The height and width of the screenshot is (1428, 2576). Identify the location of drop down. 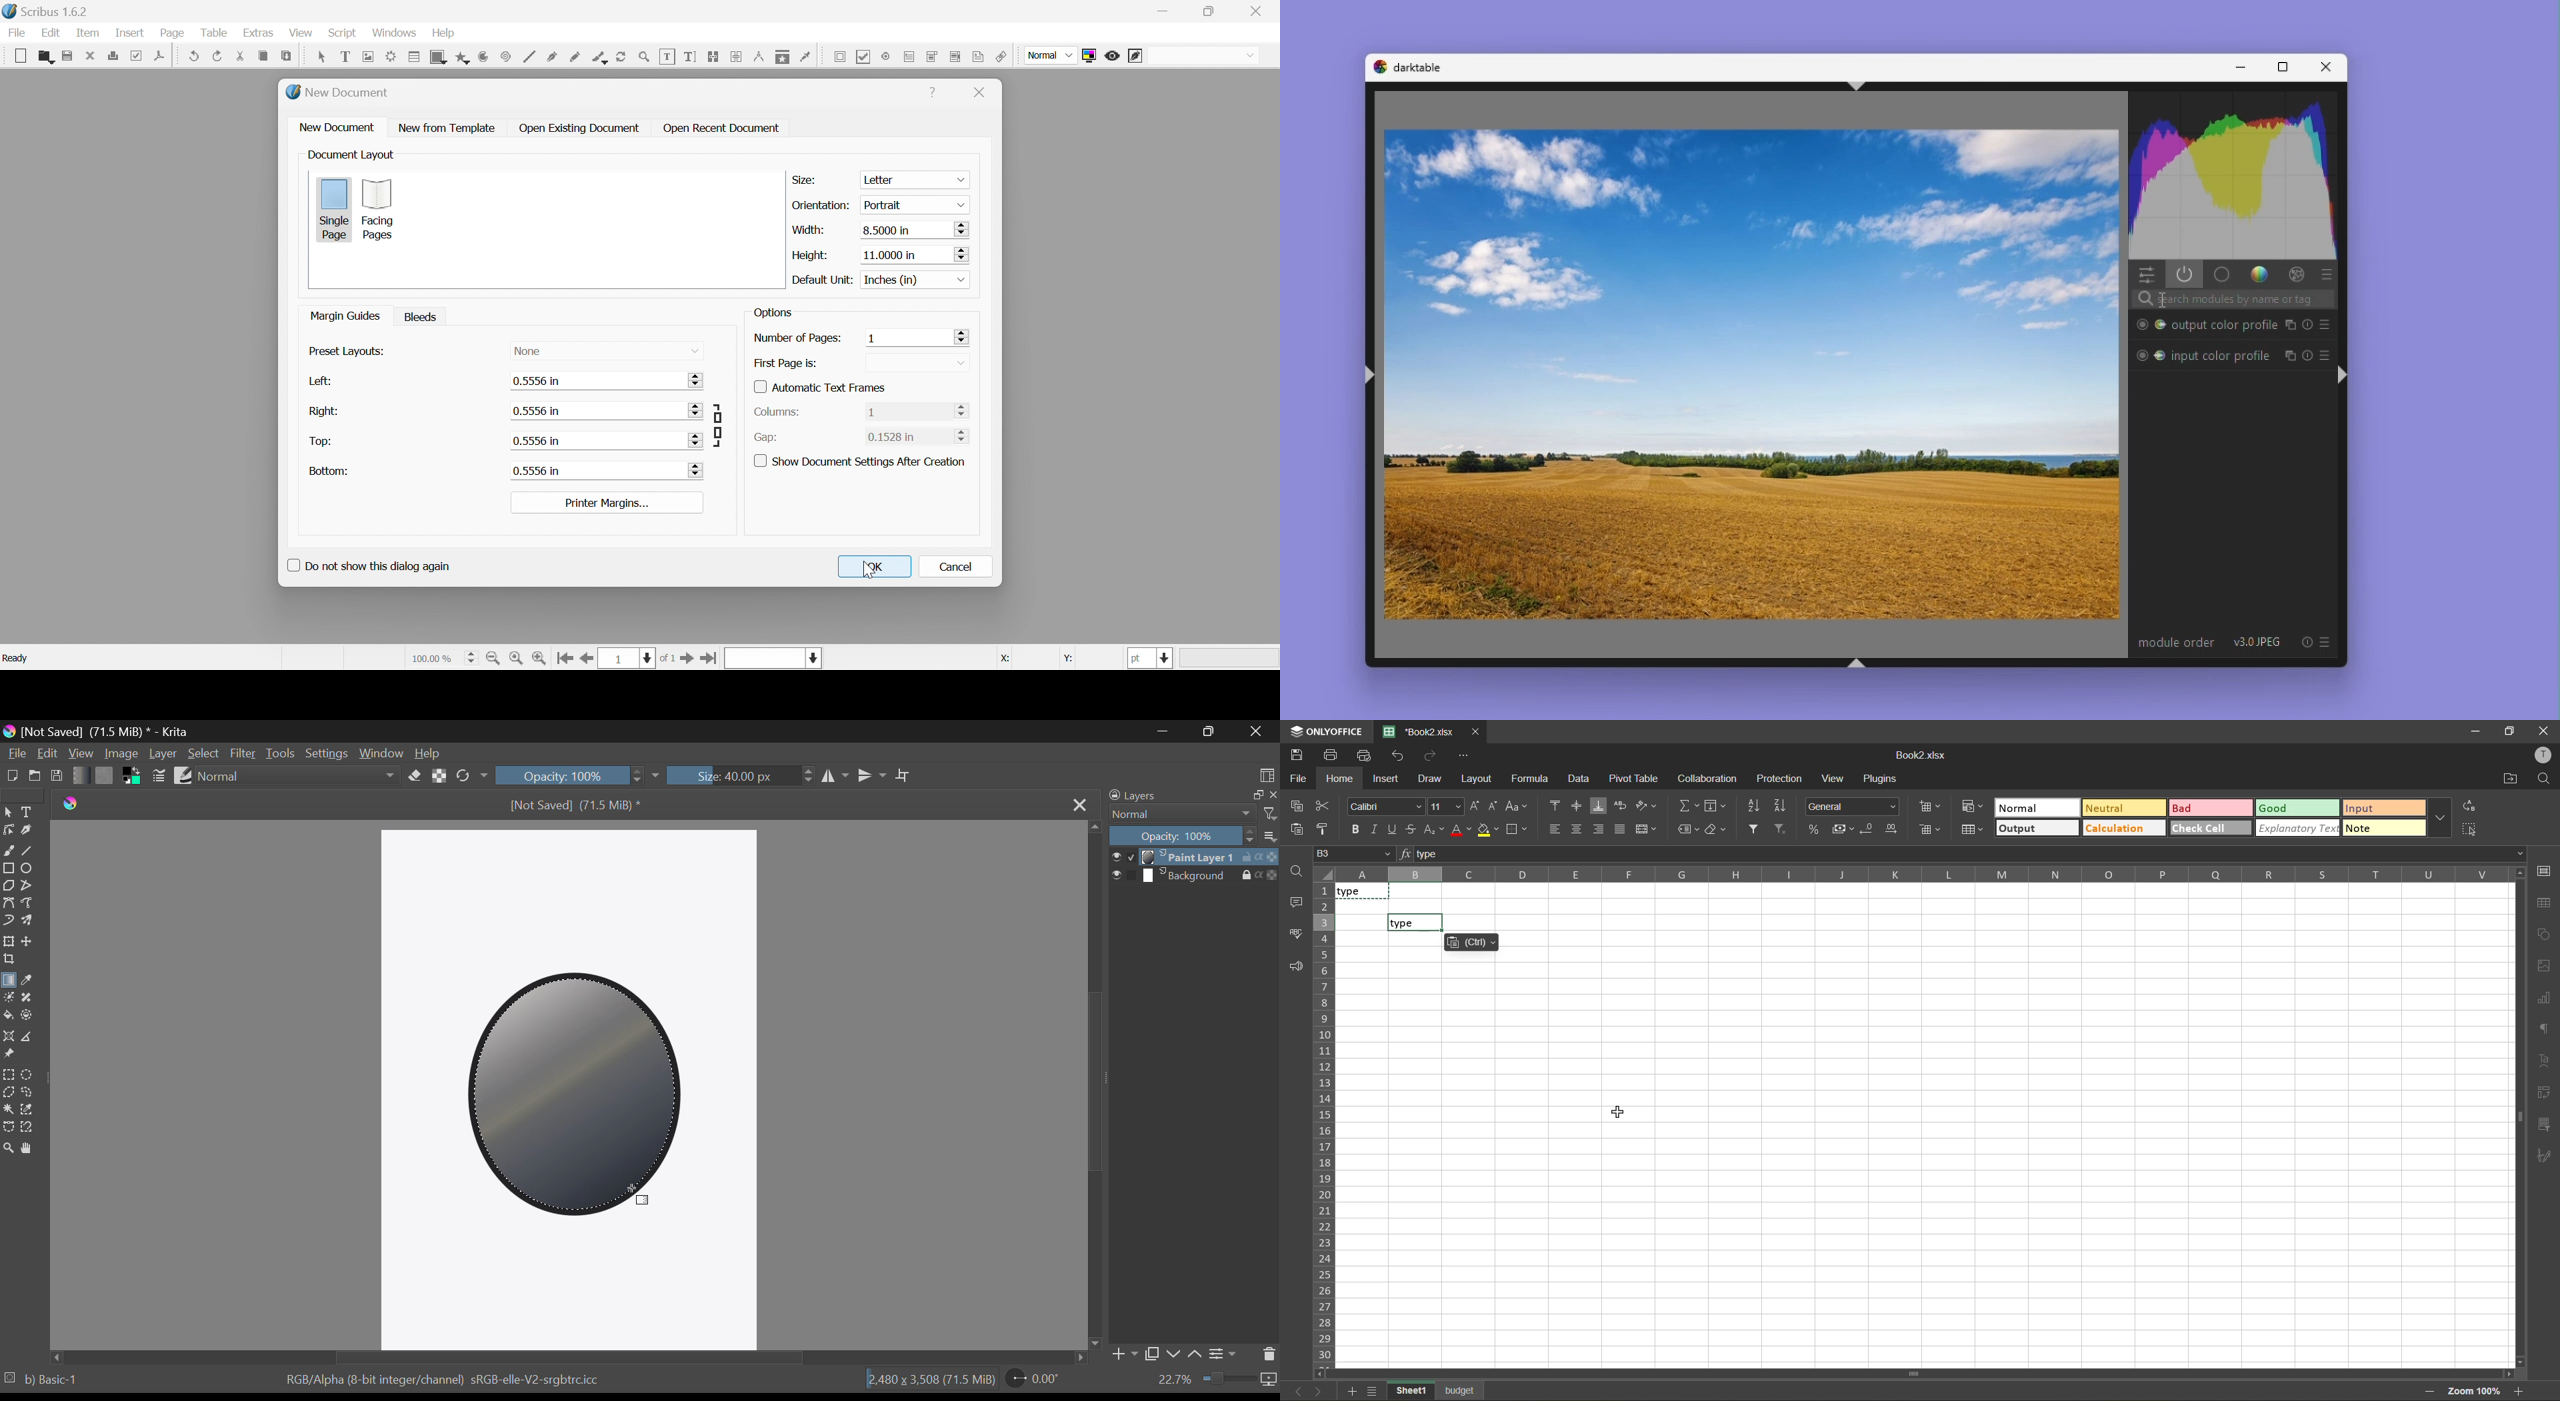
(695, 351).